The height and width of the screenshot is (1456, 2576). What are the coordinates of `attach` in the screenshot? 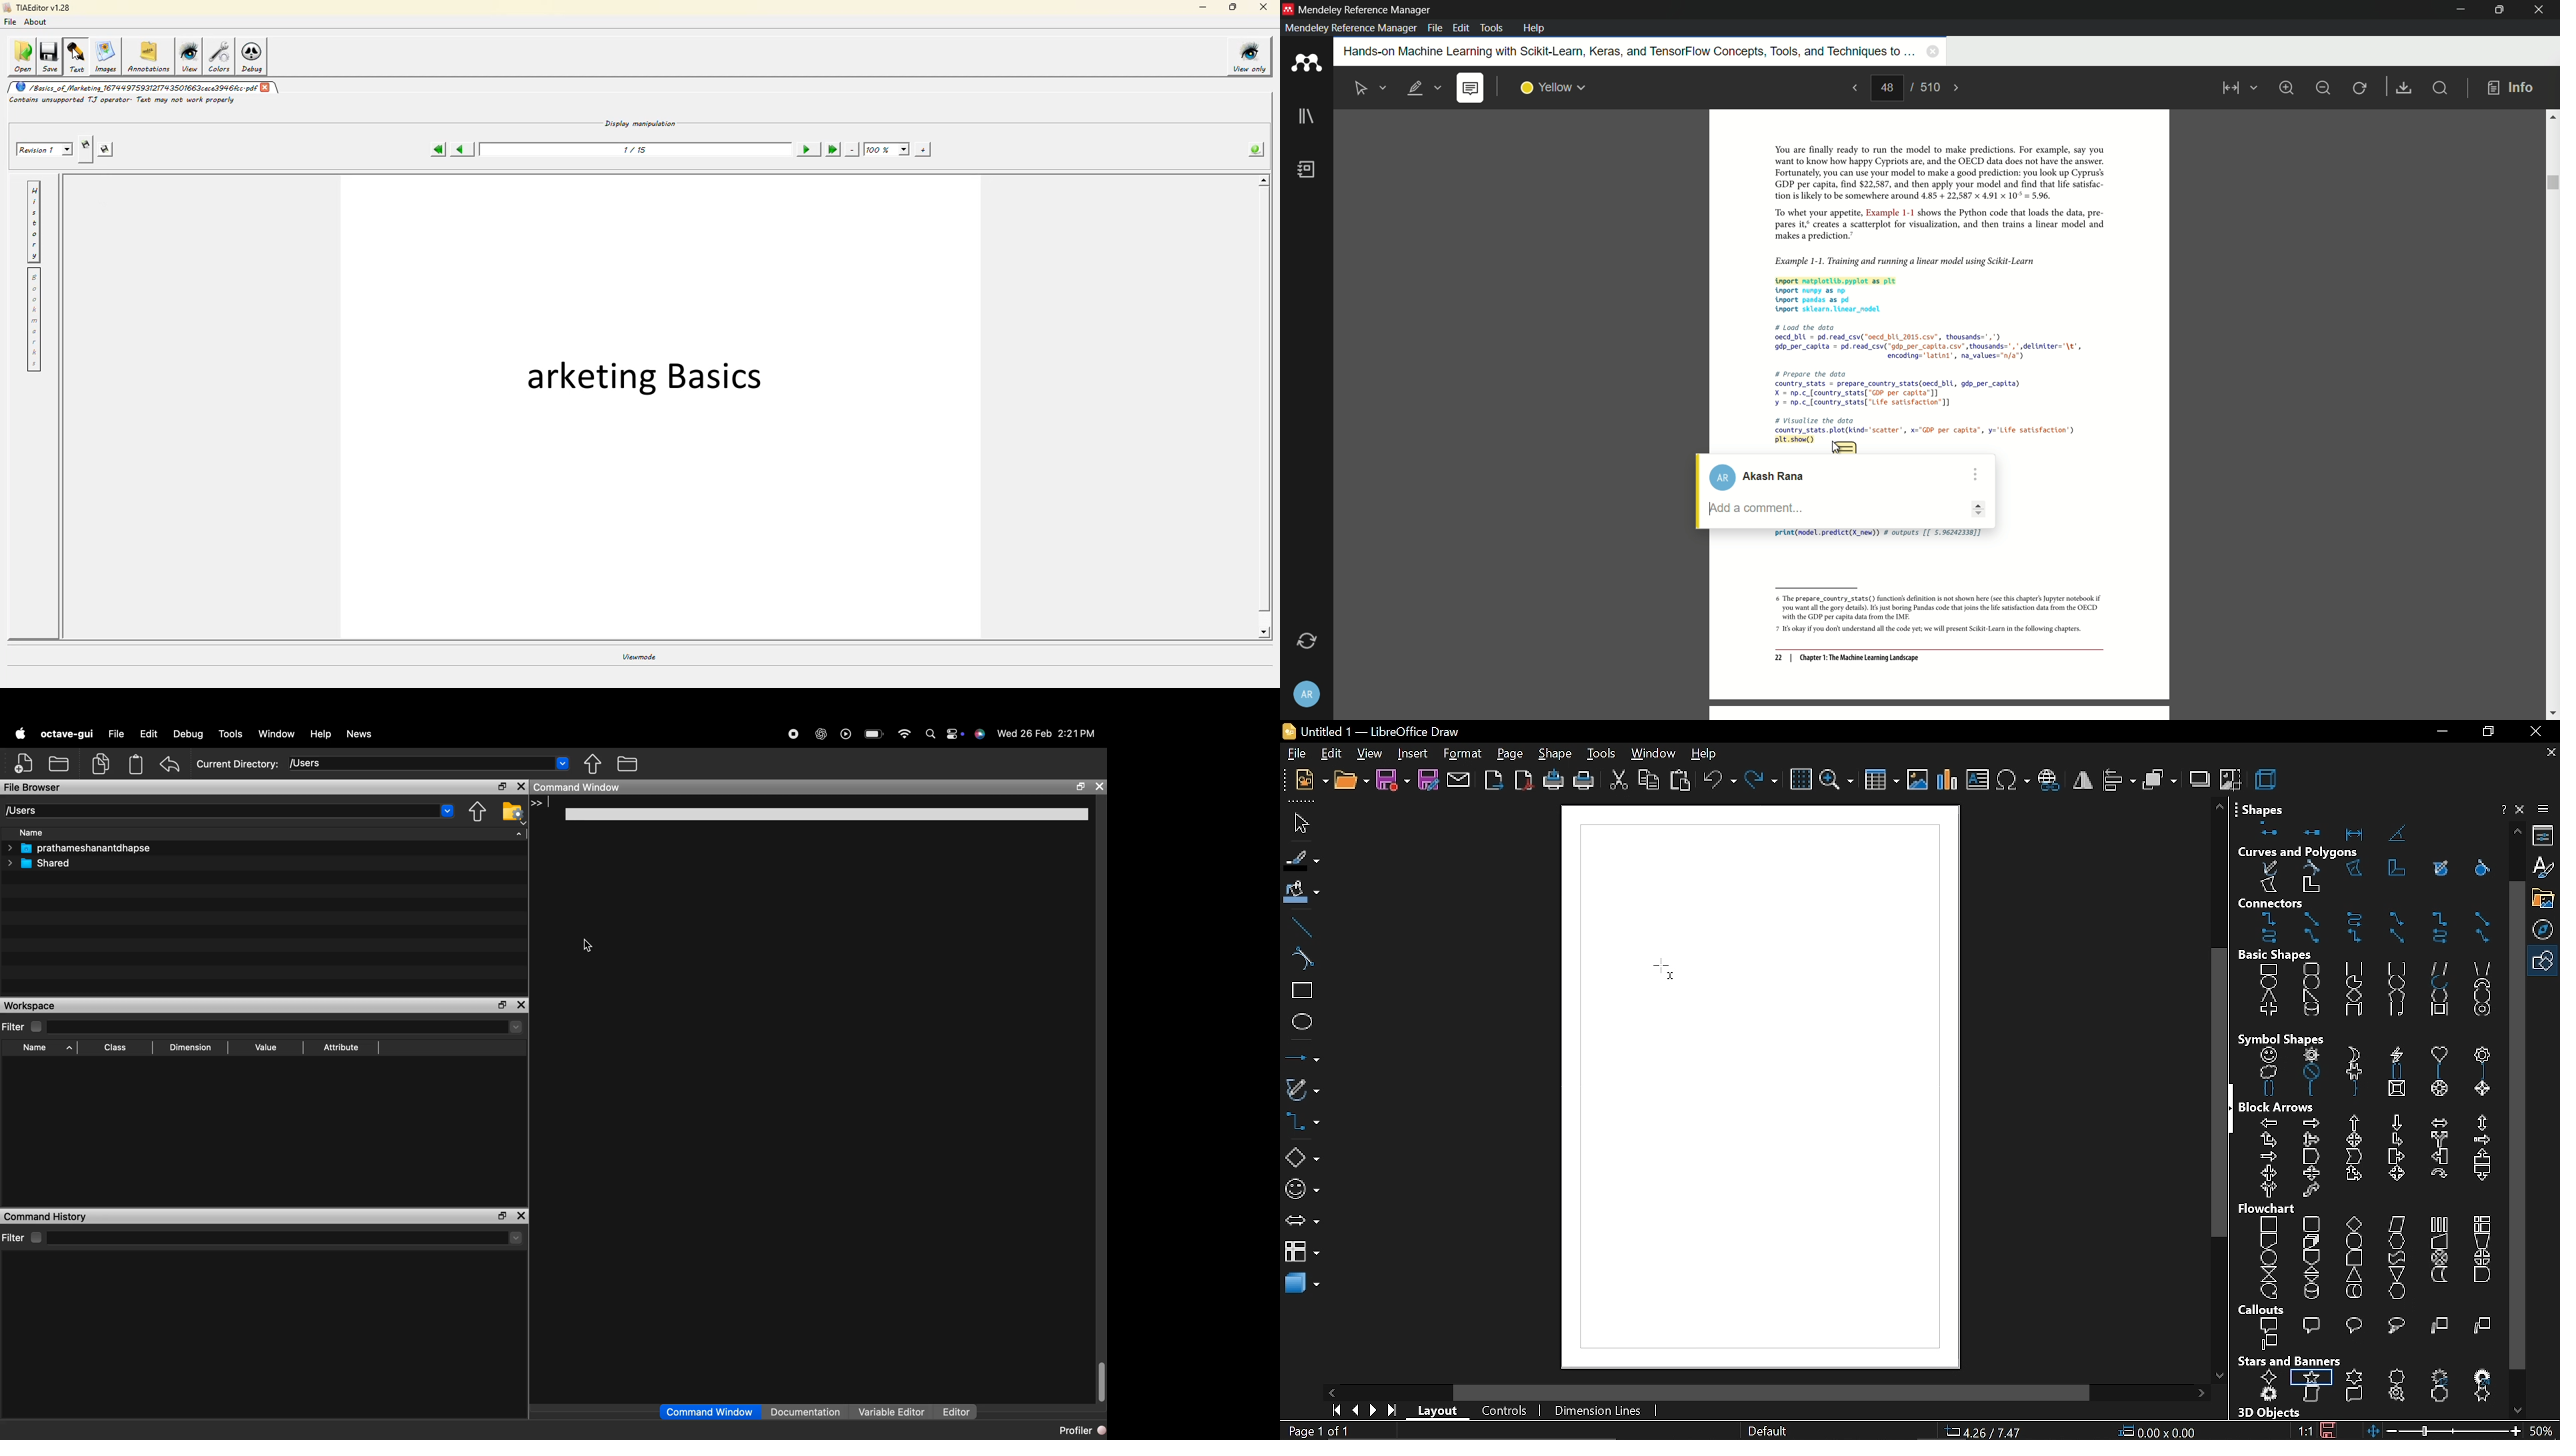 It's located at (1460, 781).